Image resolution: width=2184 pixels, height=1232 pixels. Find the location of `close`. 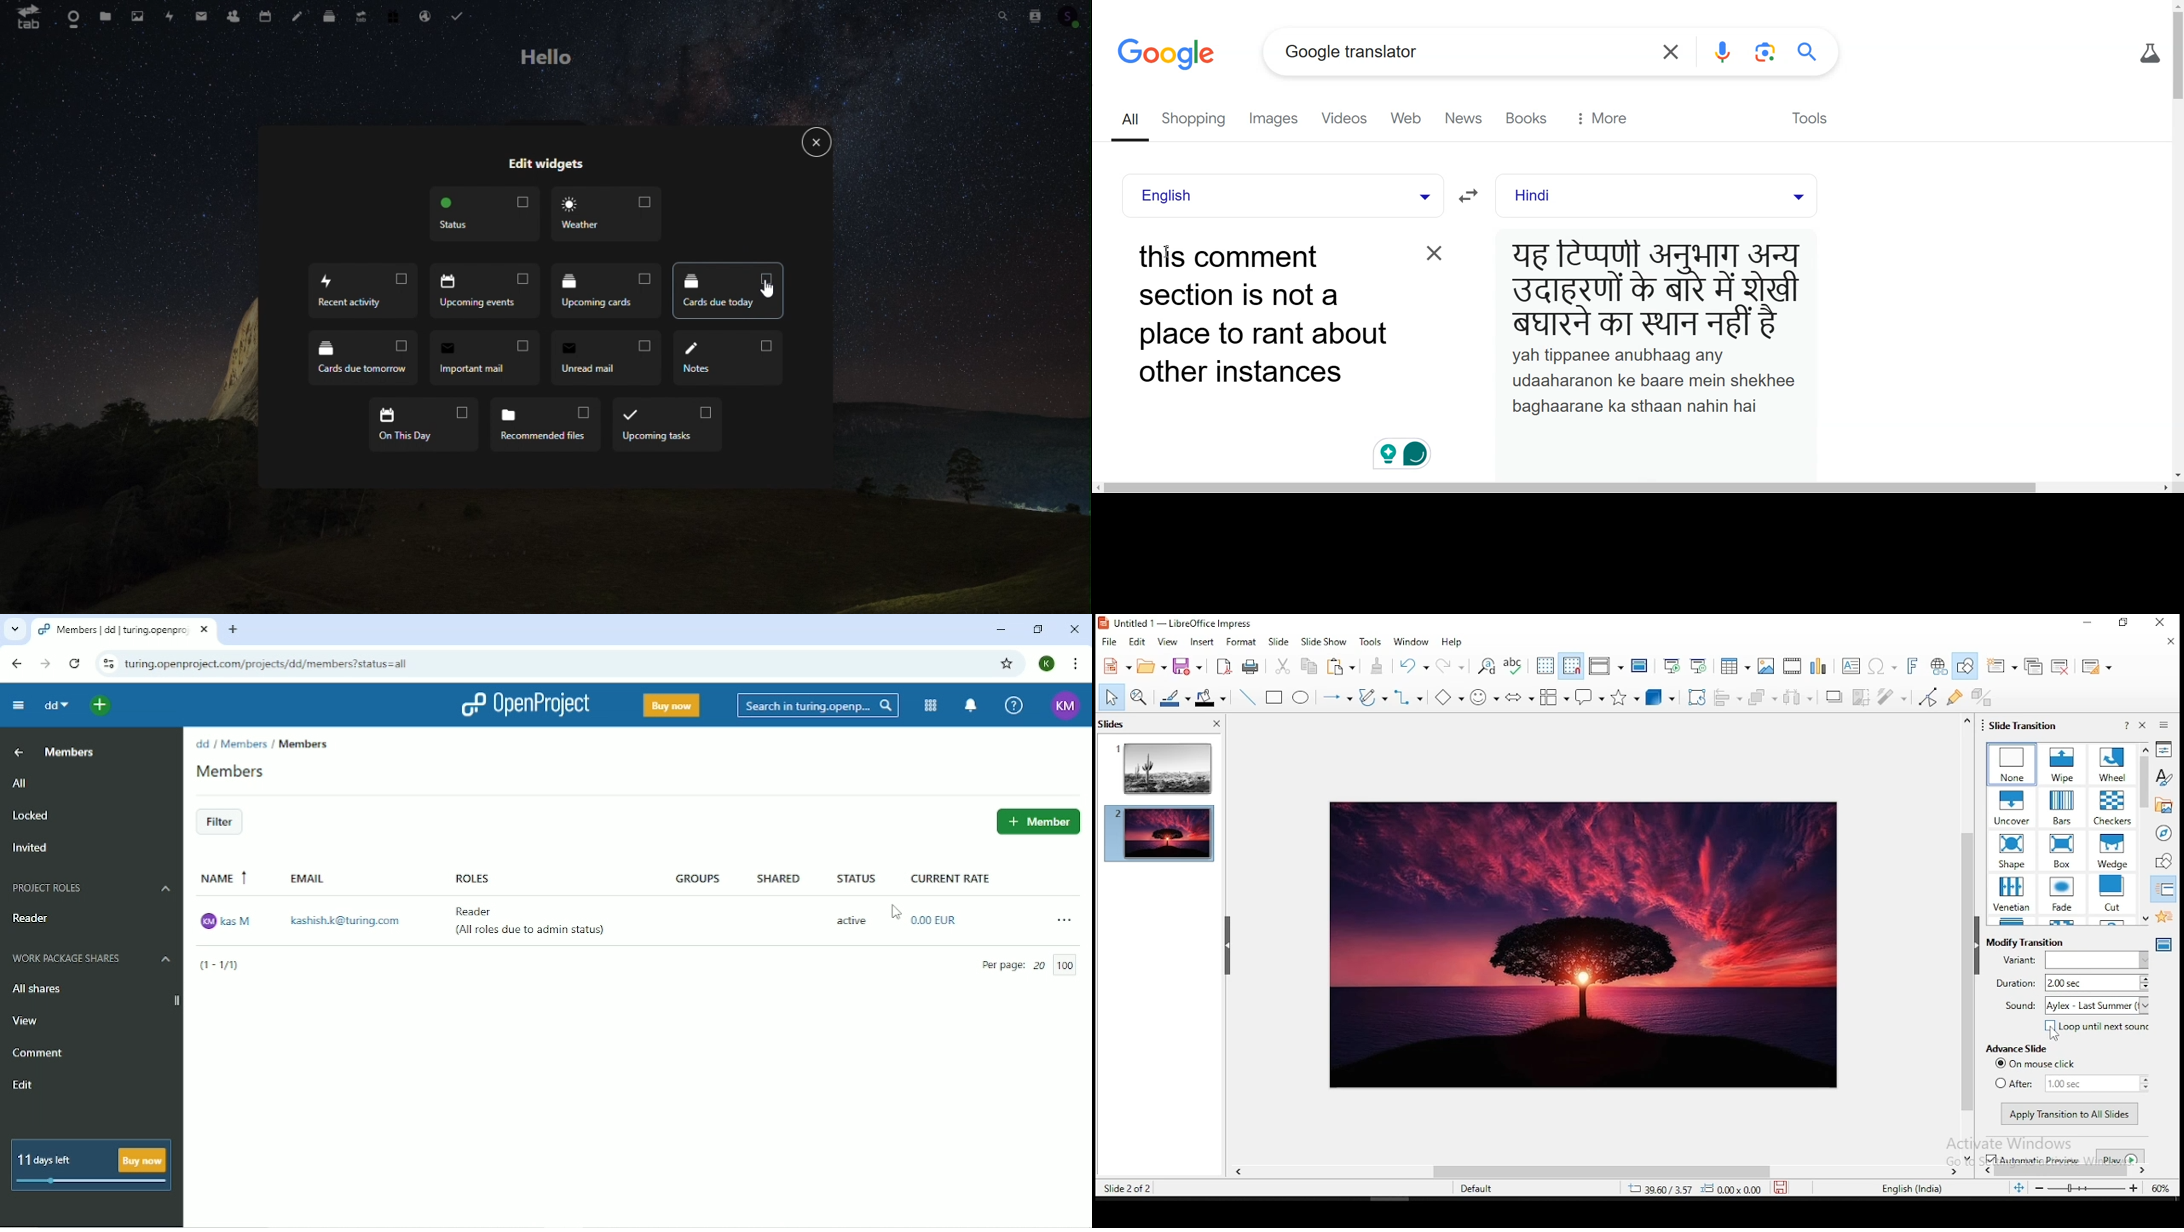

close is located at coordinates (1216, 724).